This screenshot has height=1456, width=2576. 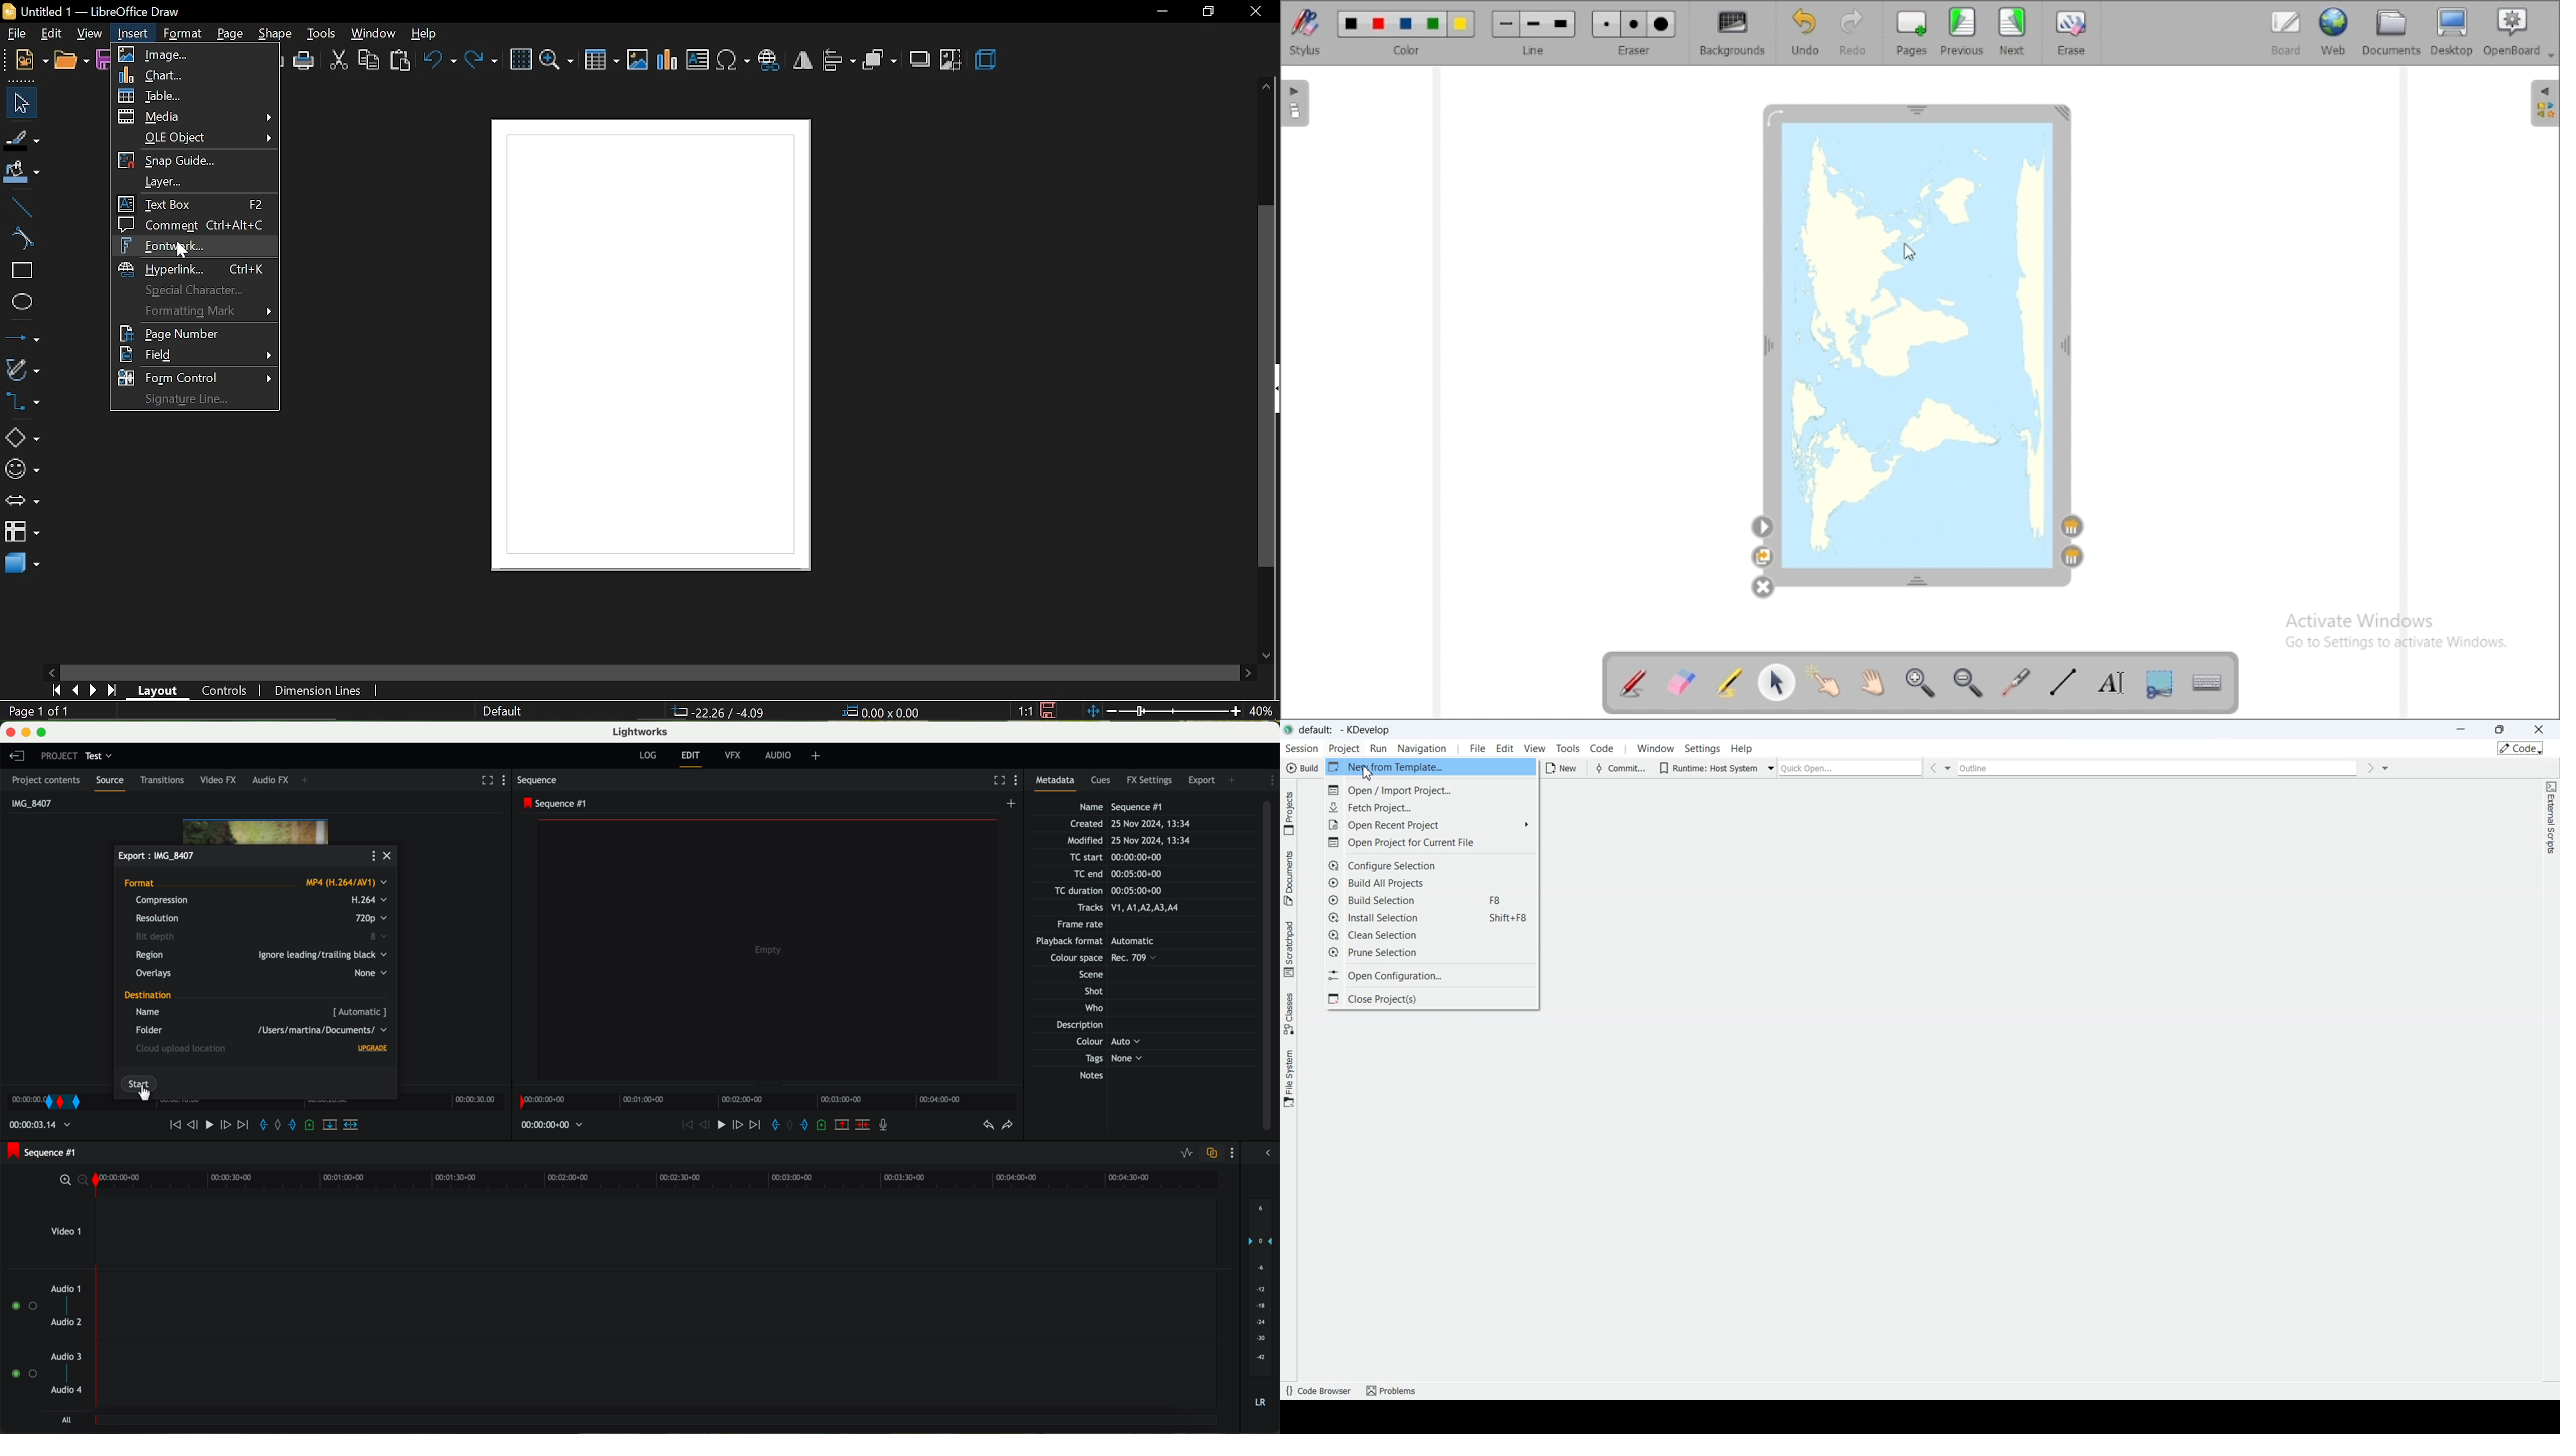 What do you see at coordinates (1431, 900) in the screenshot?
I see `Build Selection` at bounding box center [1431, 900].